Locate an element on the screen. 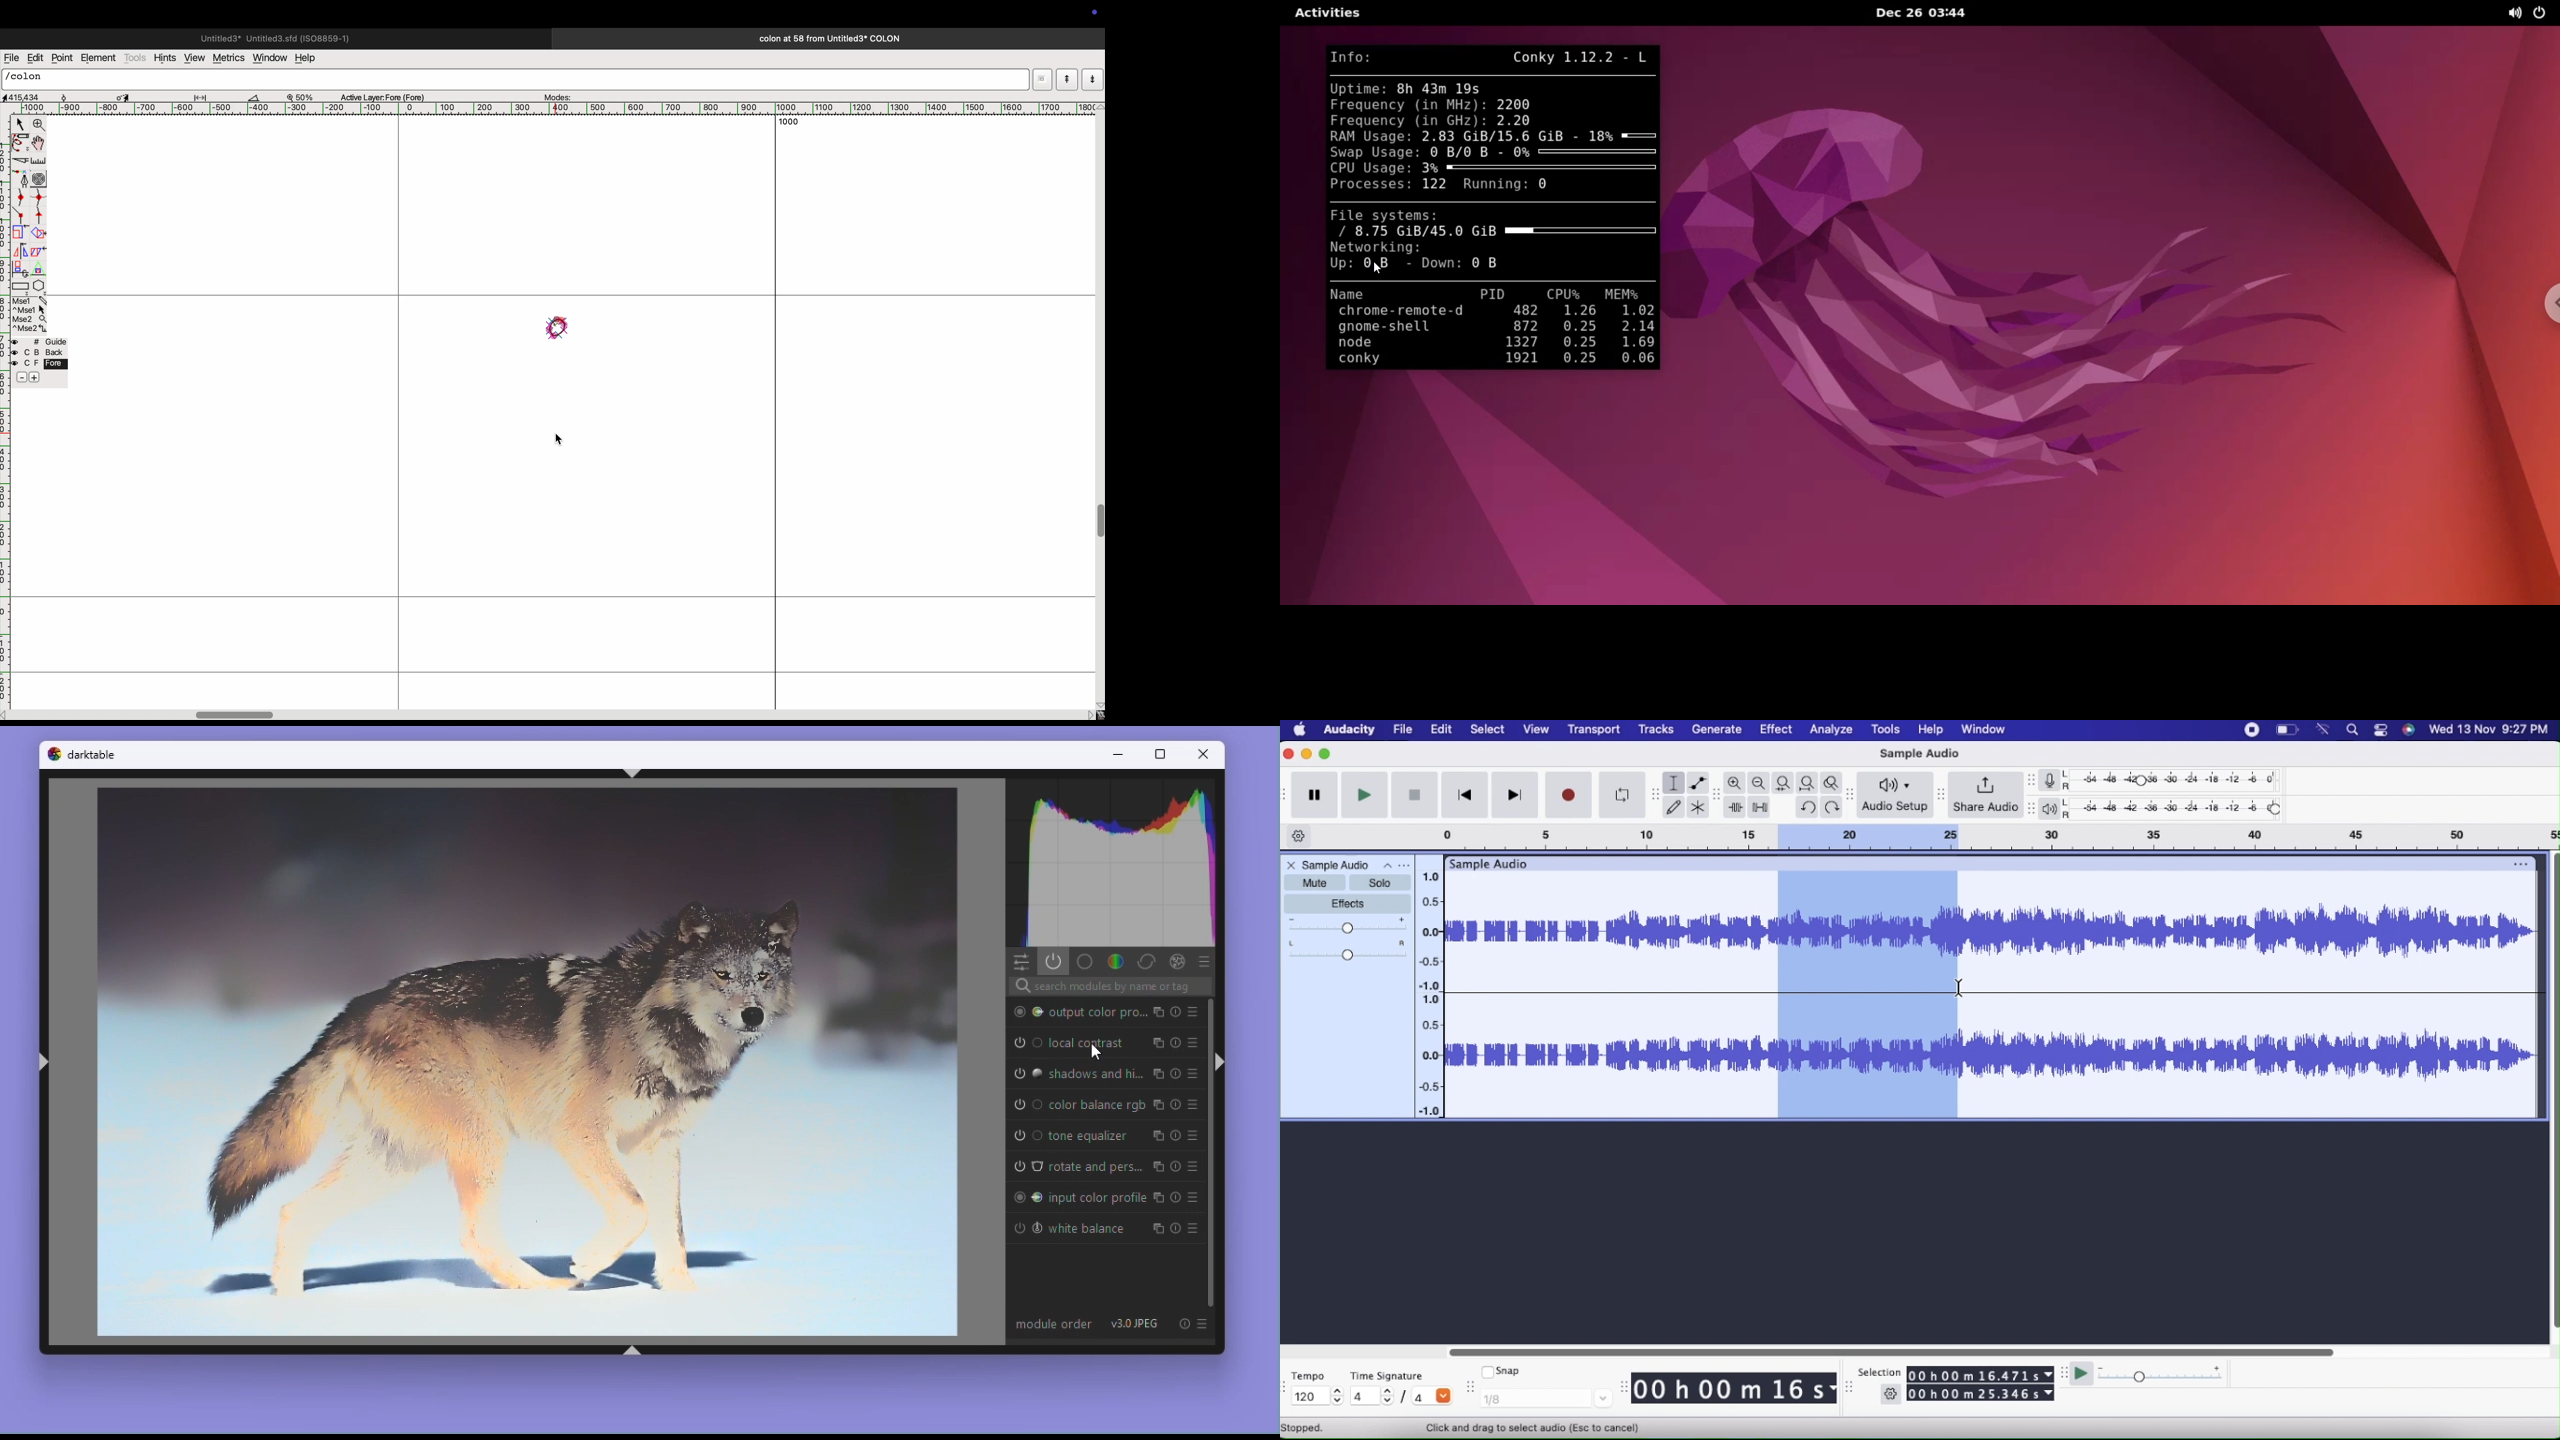  00 h 00 m 16.471 s is located at coordinates (1979, 1372).